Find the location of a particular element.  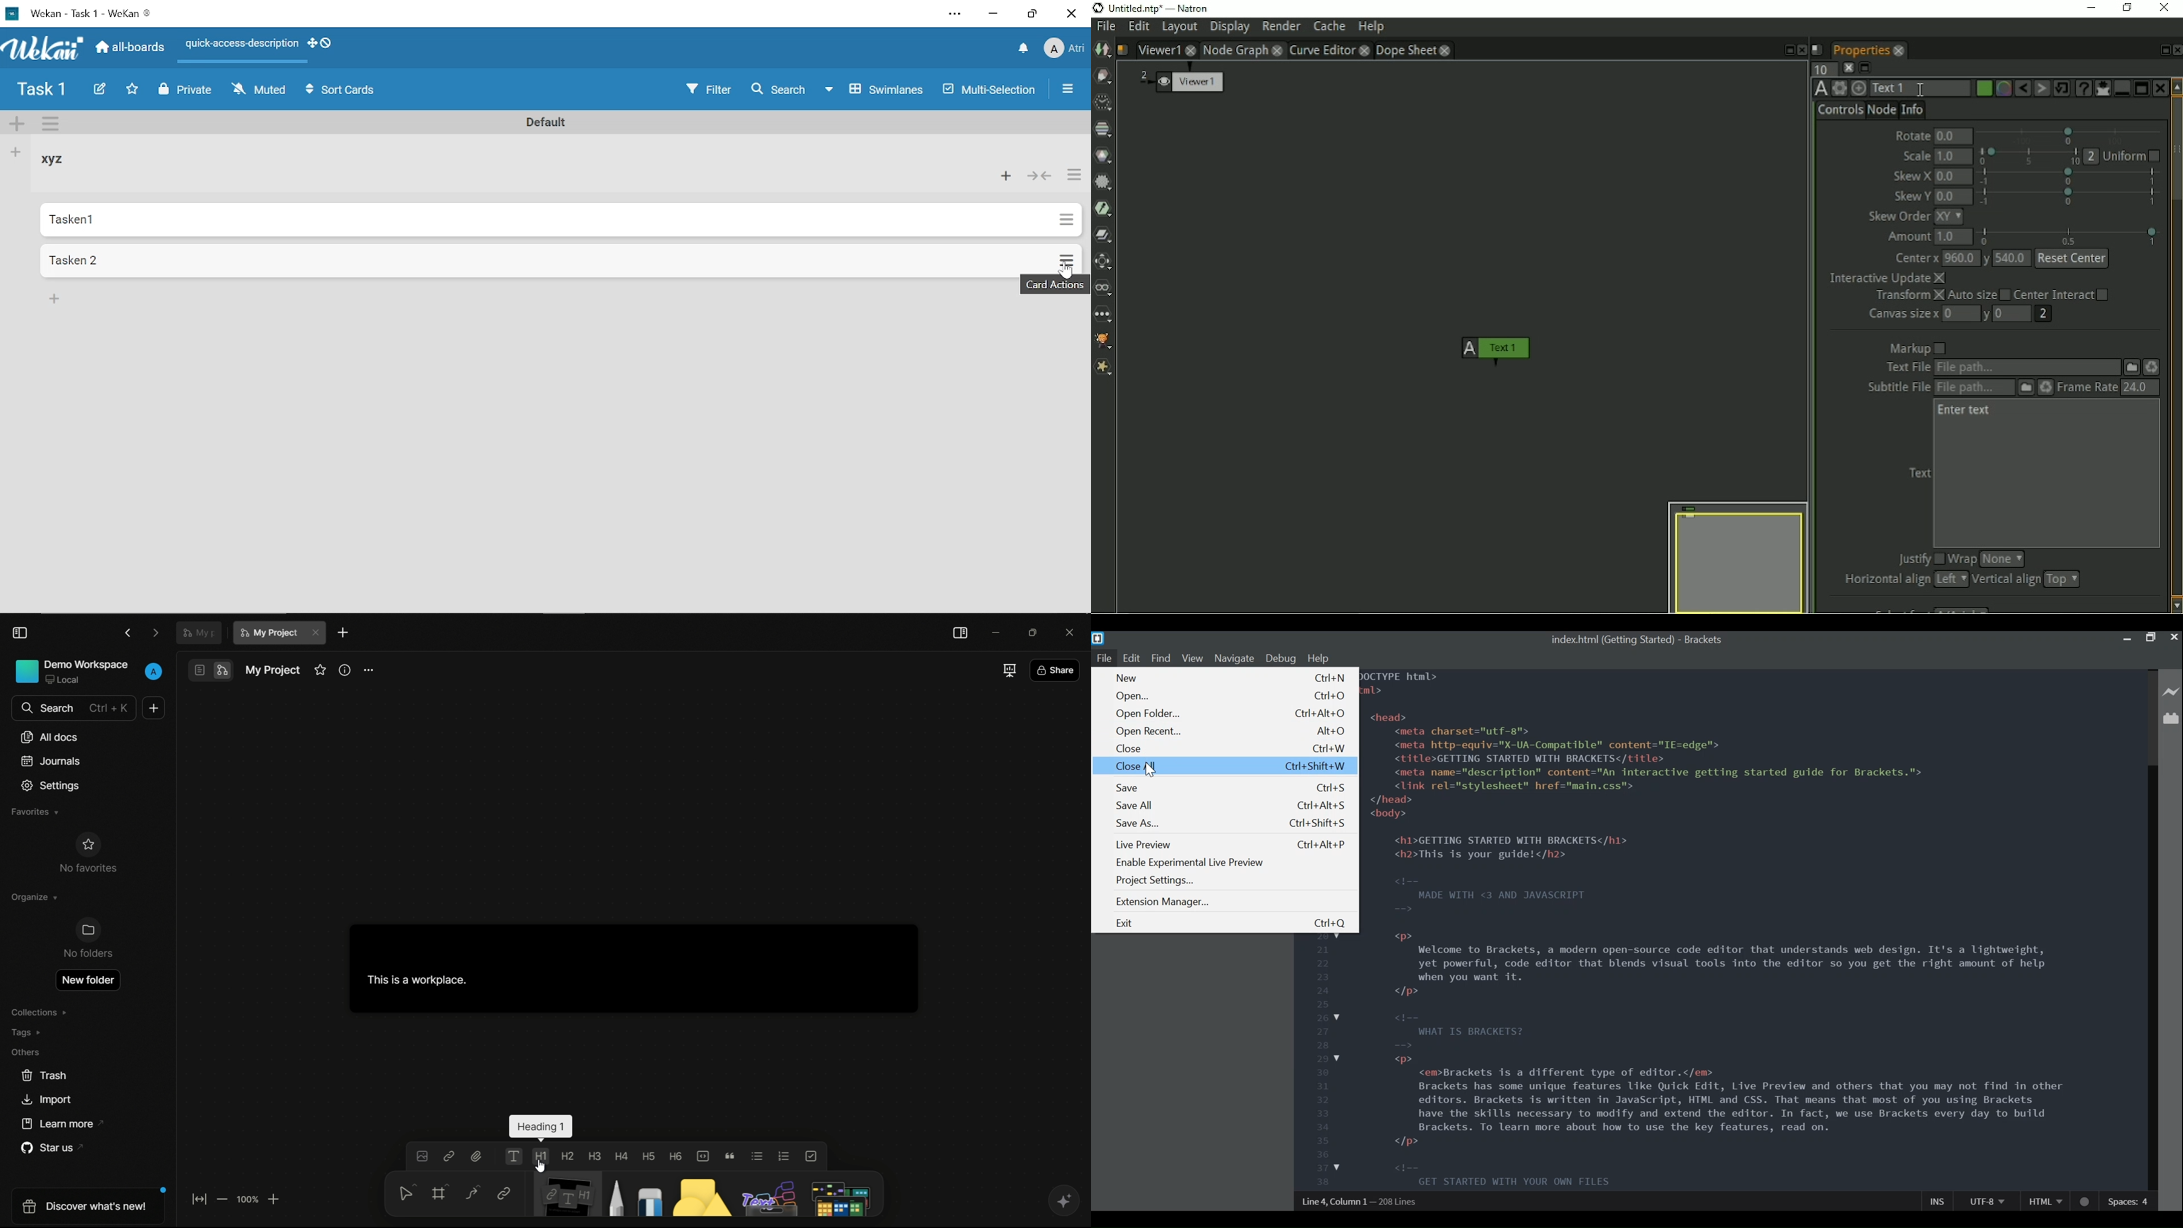

toggle sidebar is located at coordinates (20, 633).